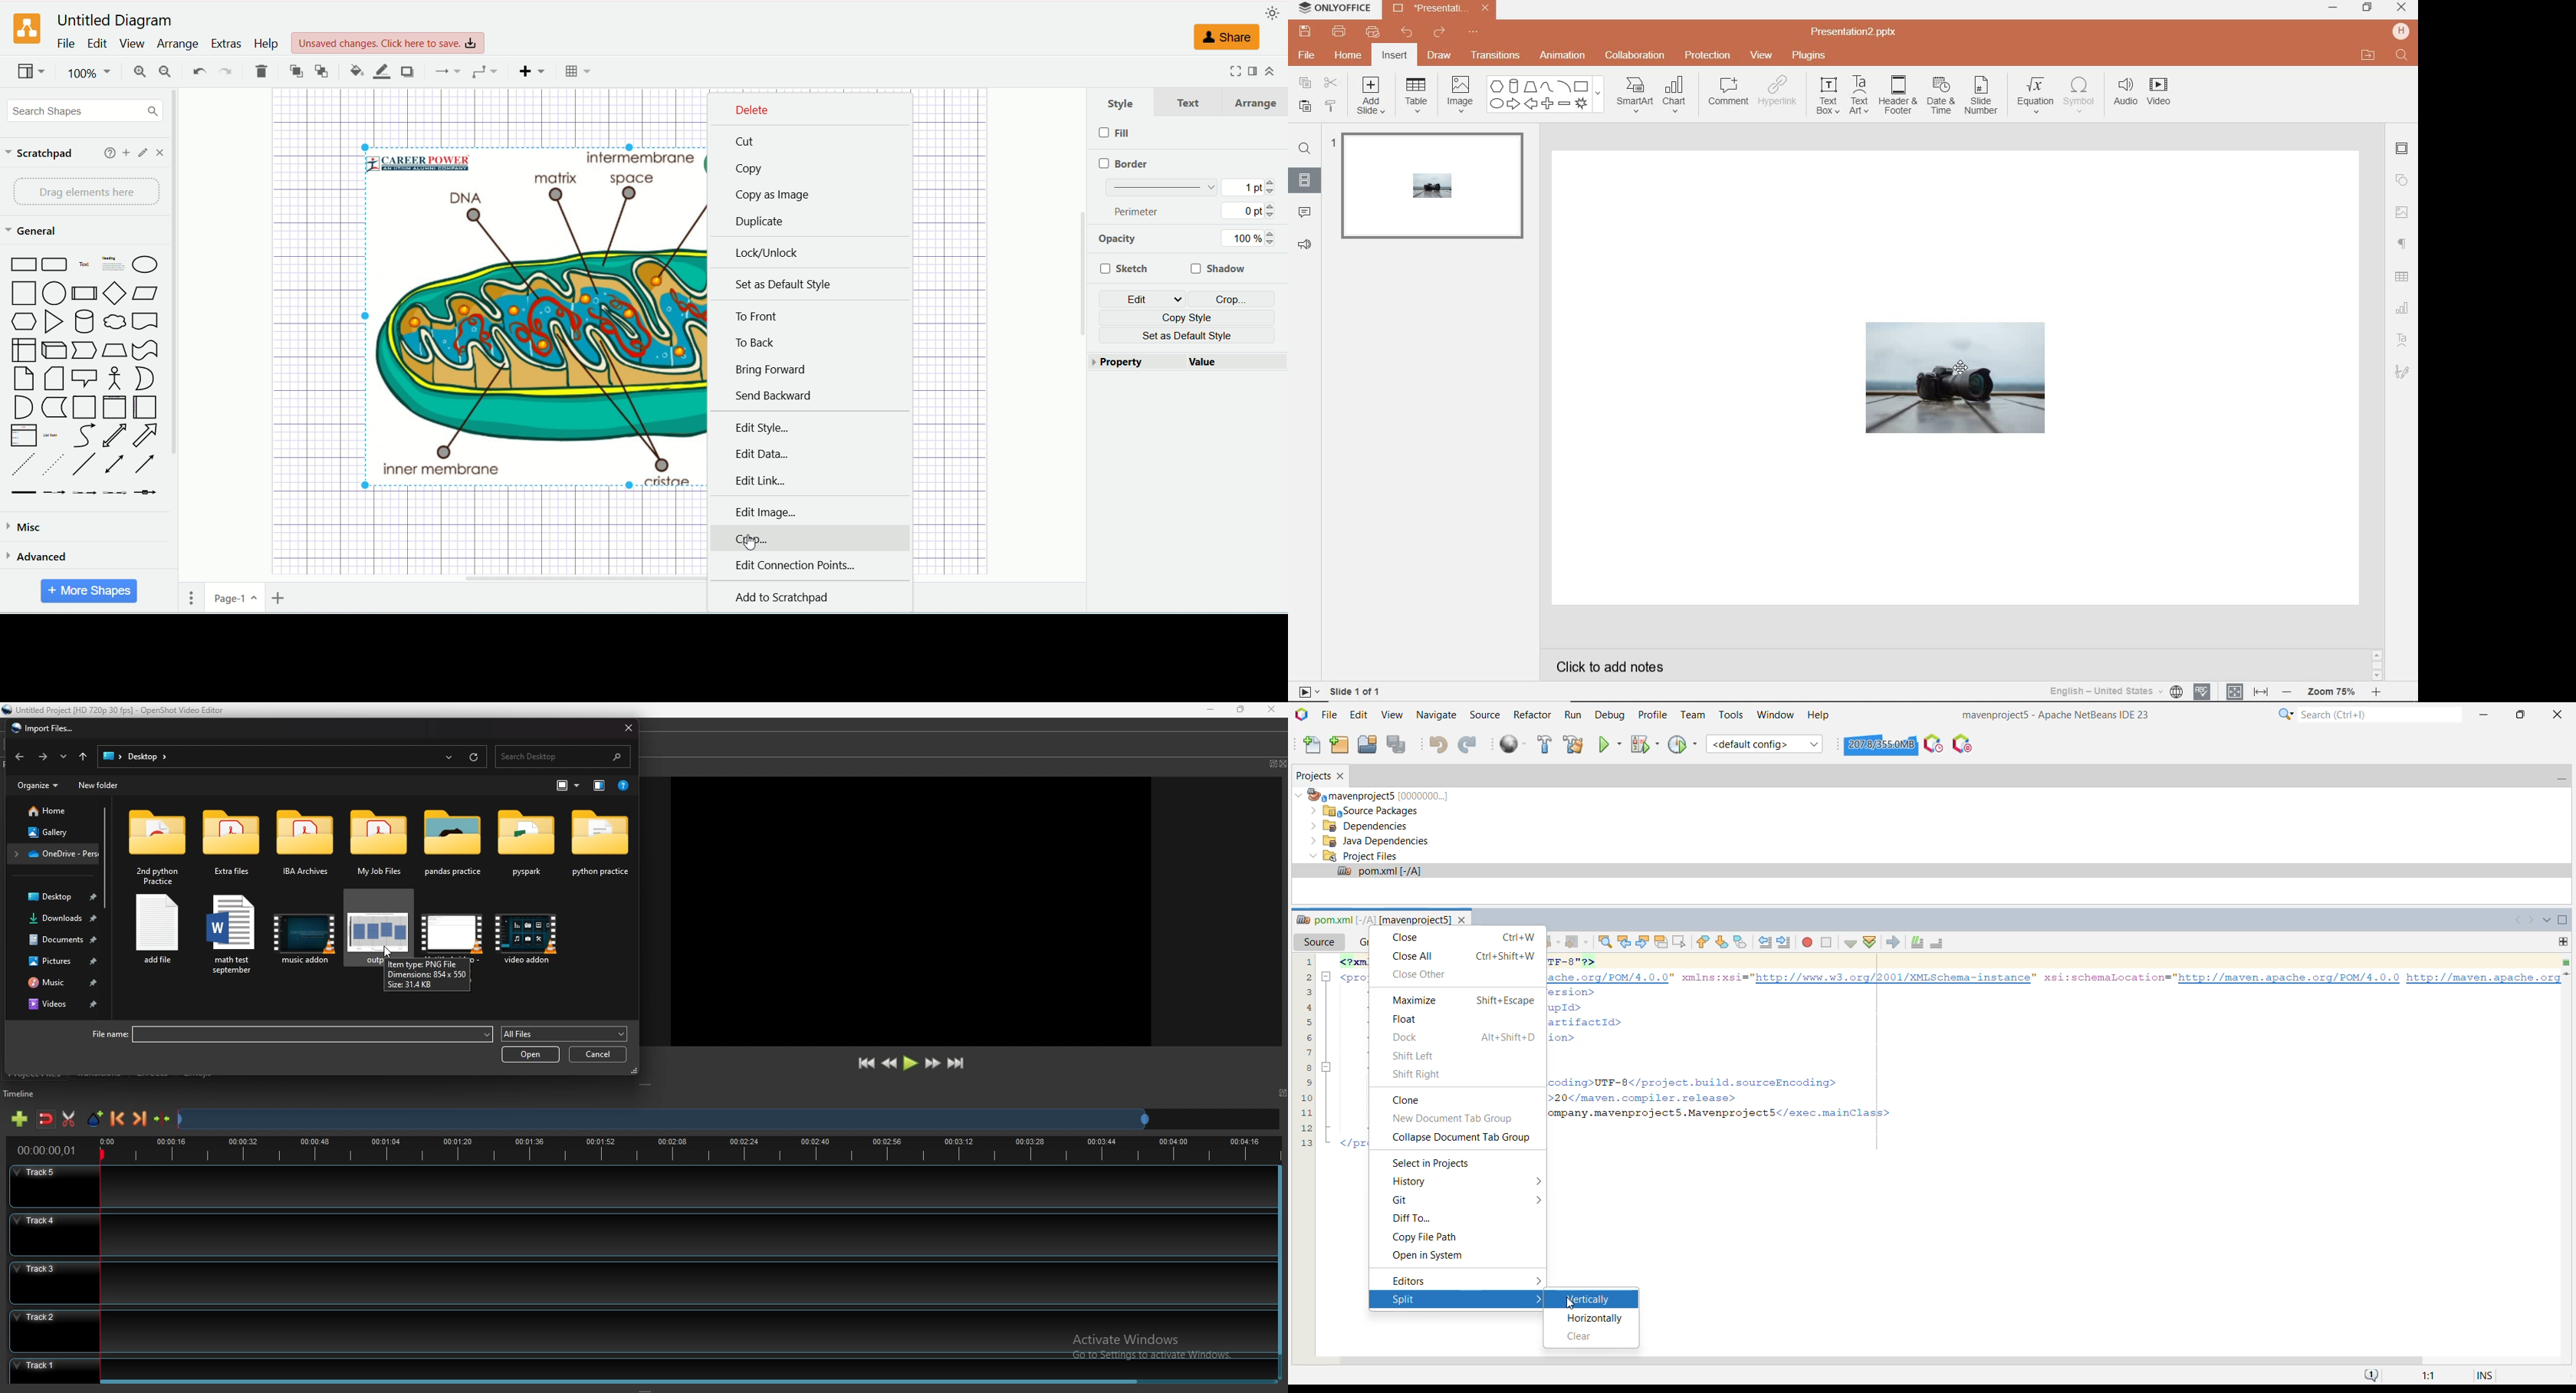 This screenshot has height=1400, width=2576. I want to click on image, so click(1460, 93).